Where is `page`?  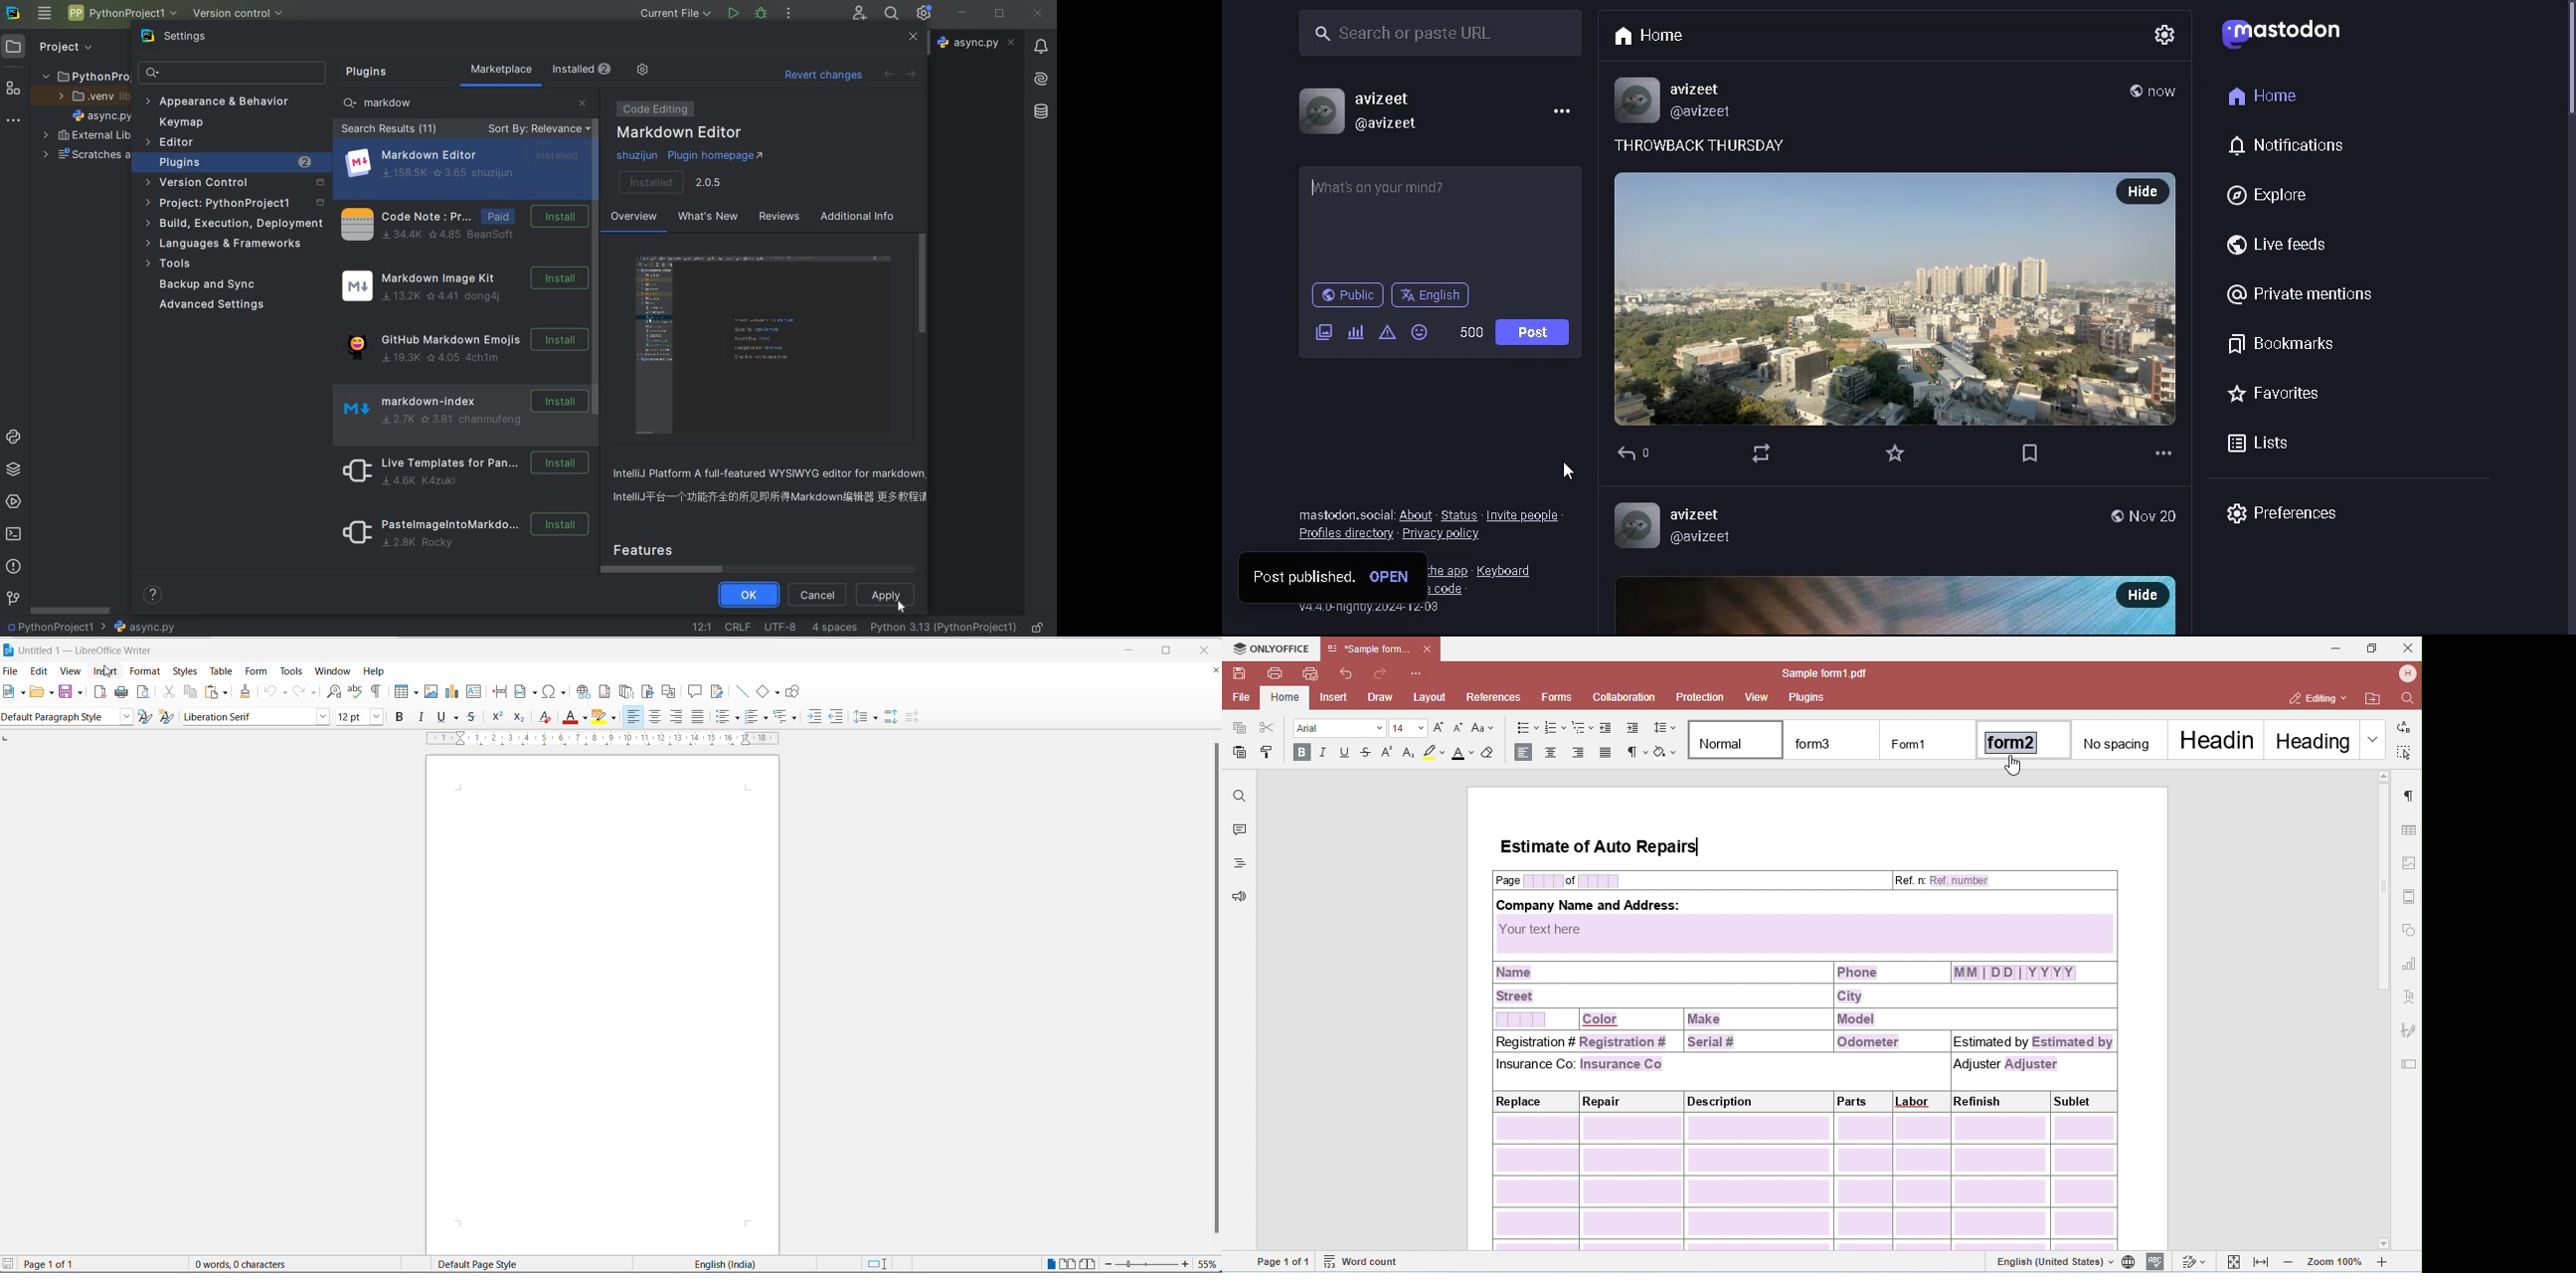
page is located at coordinates (602, 1003).